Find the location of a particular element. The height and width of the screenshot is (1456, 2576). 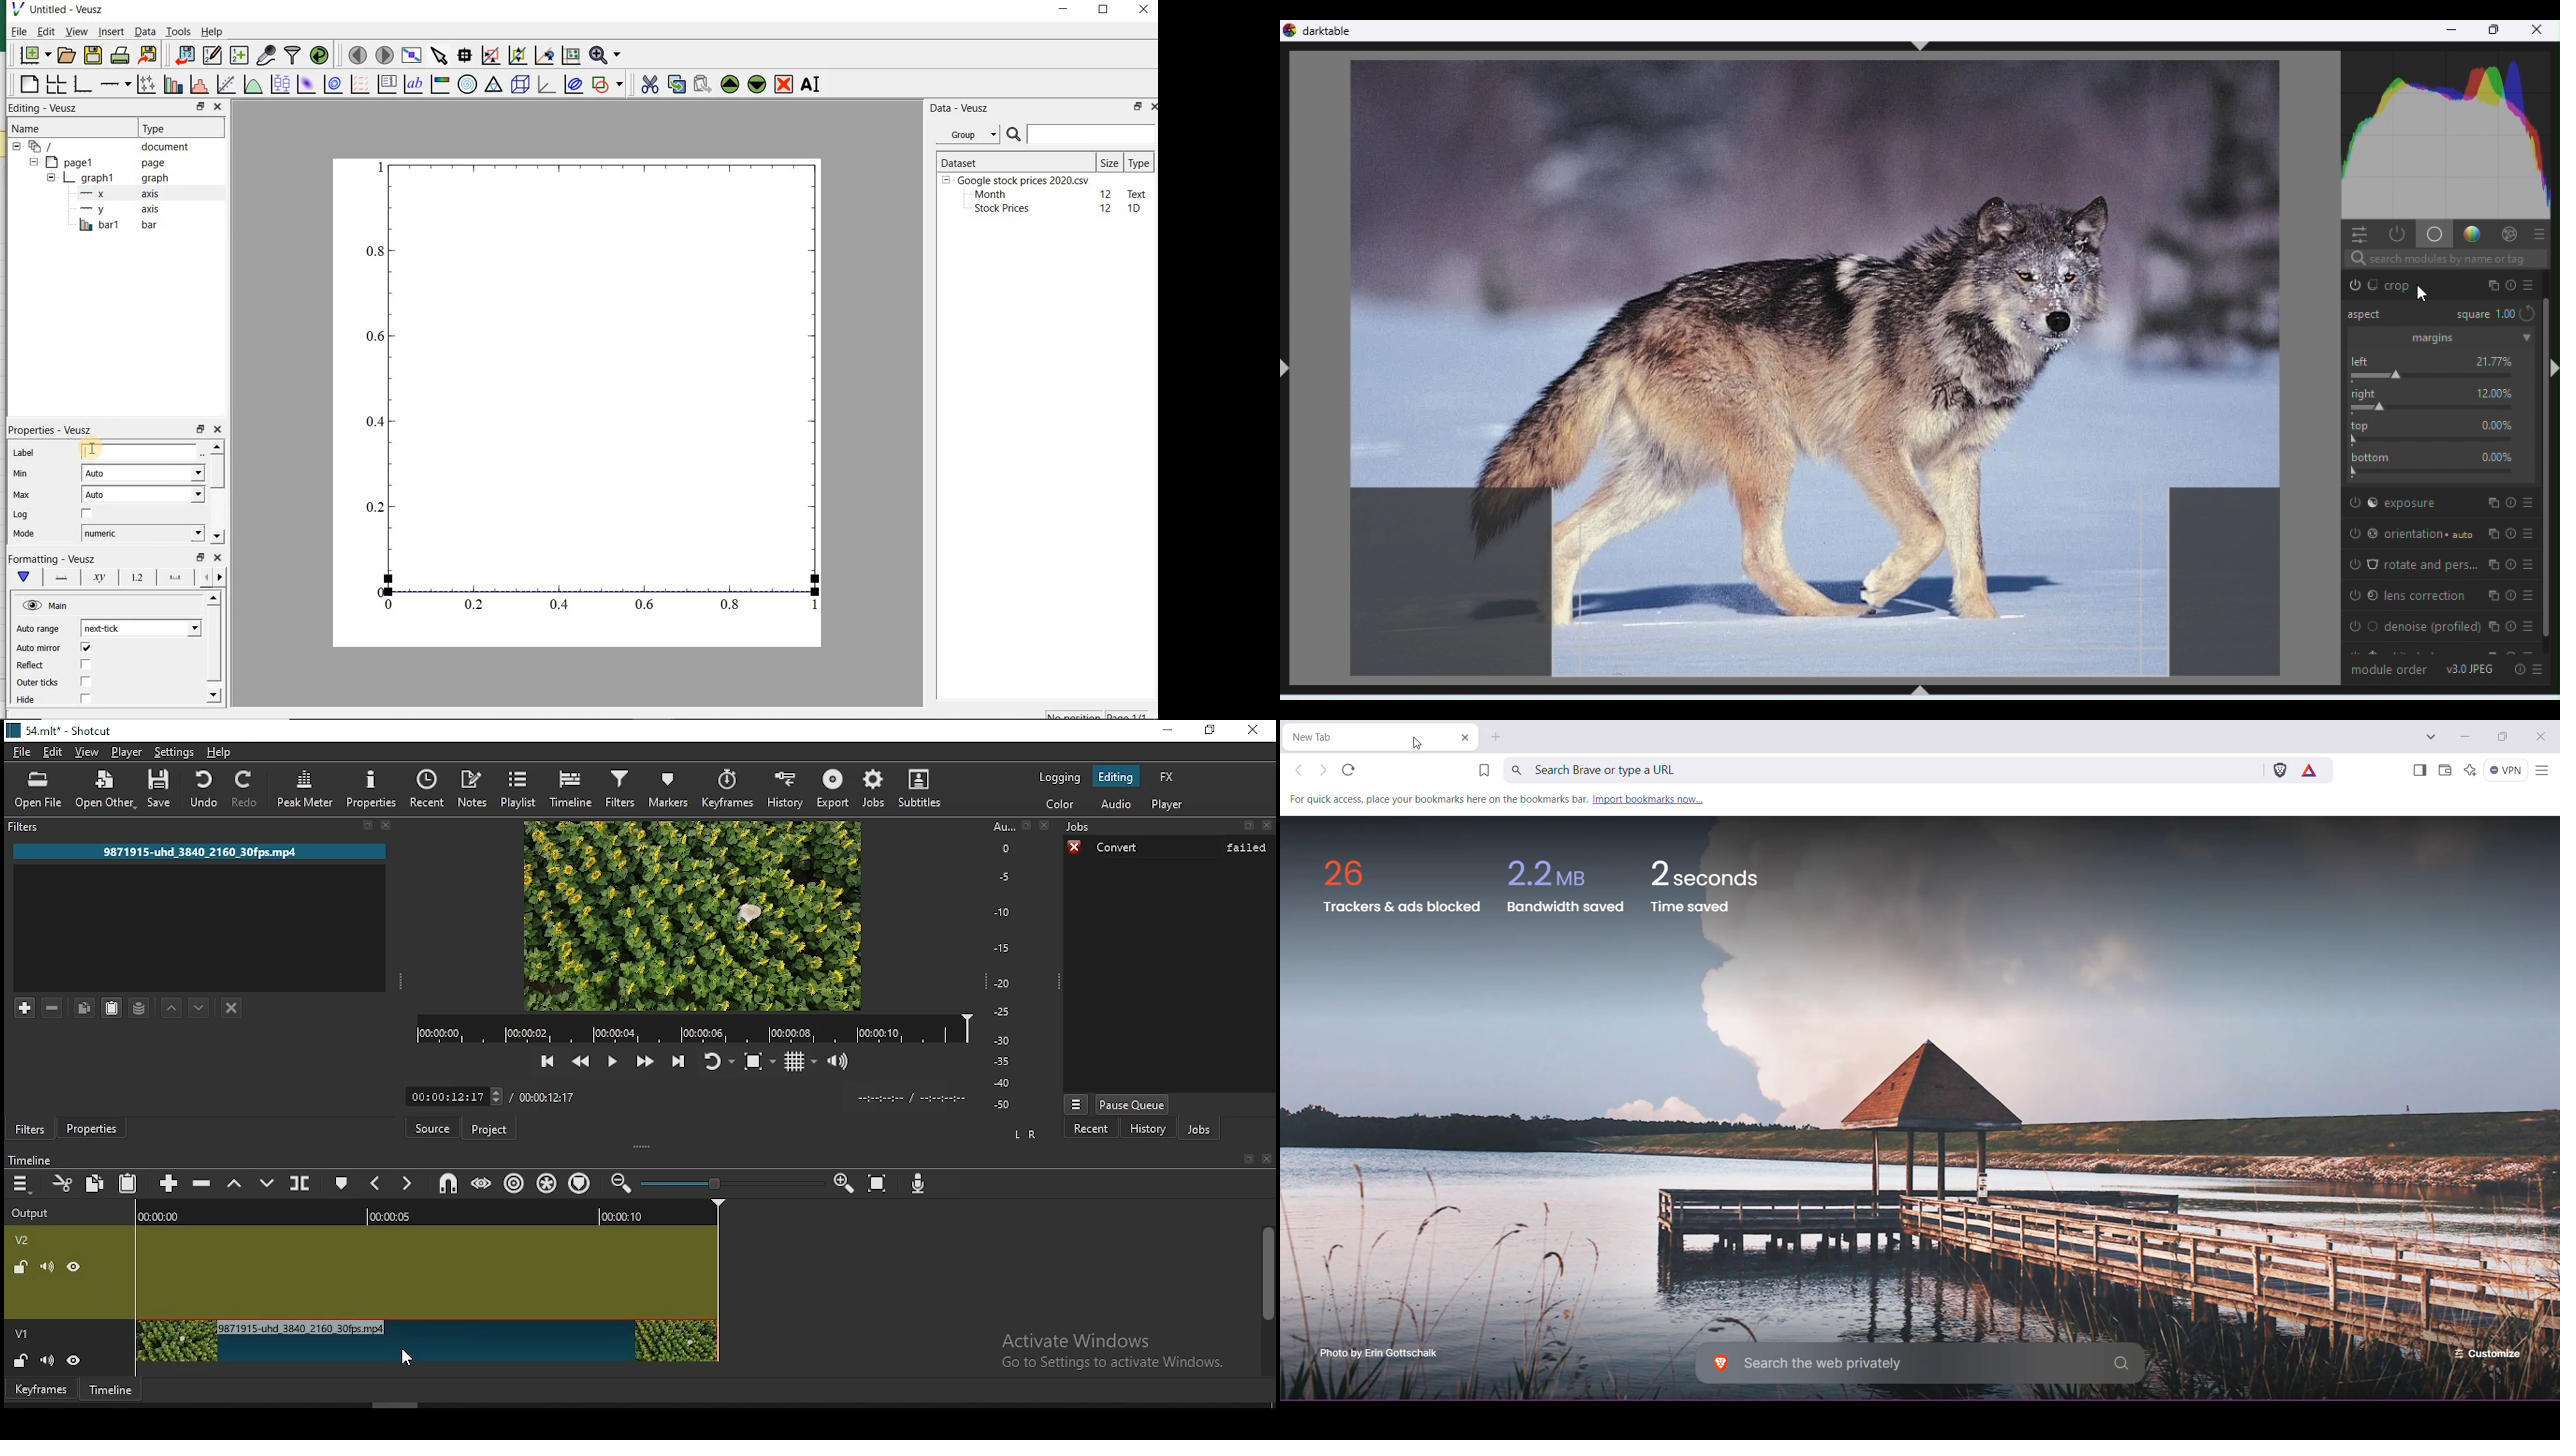

Gradient is located at coordinates (2470, 232).